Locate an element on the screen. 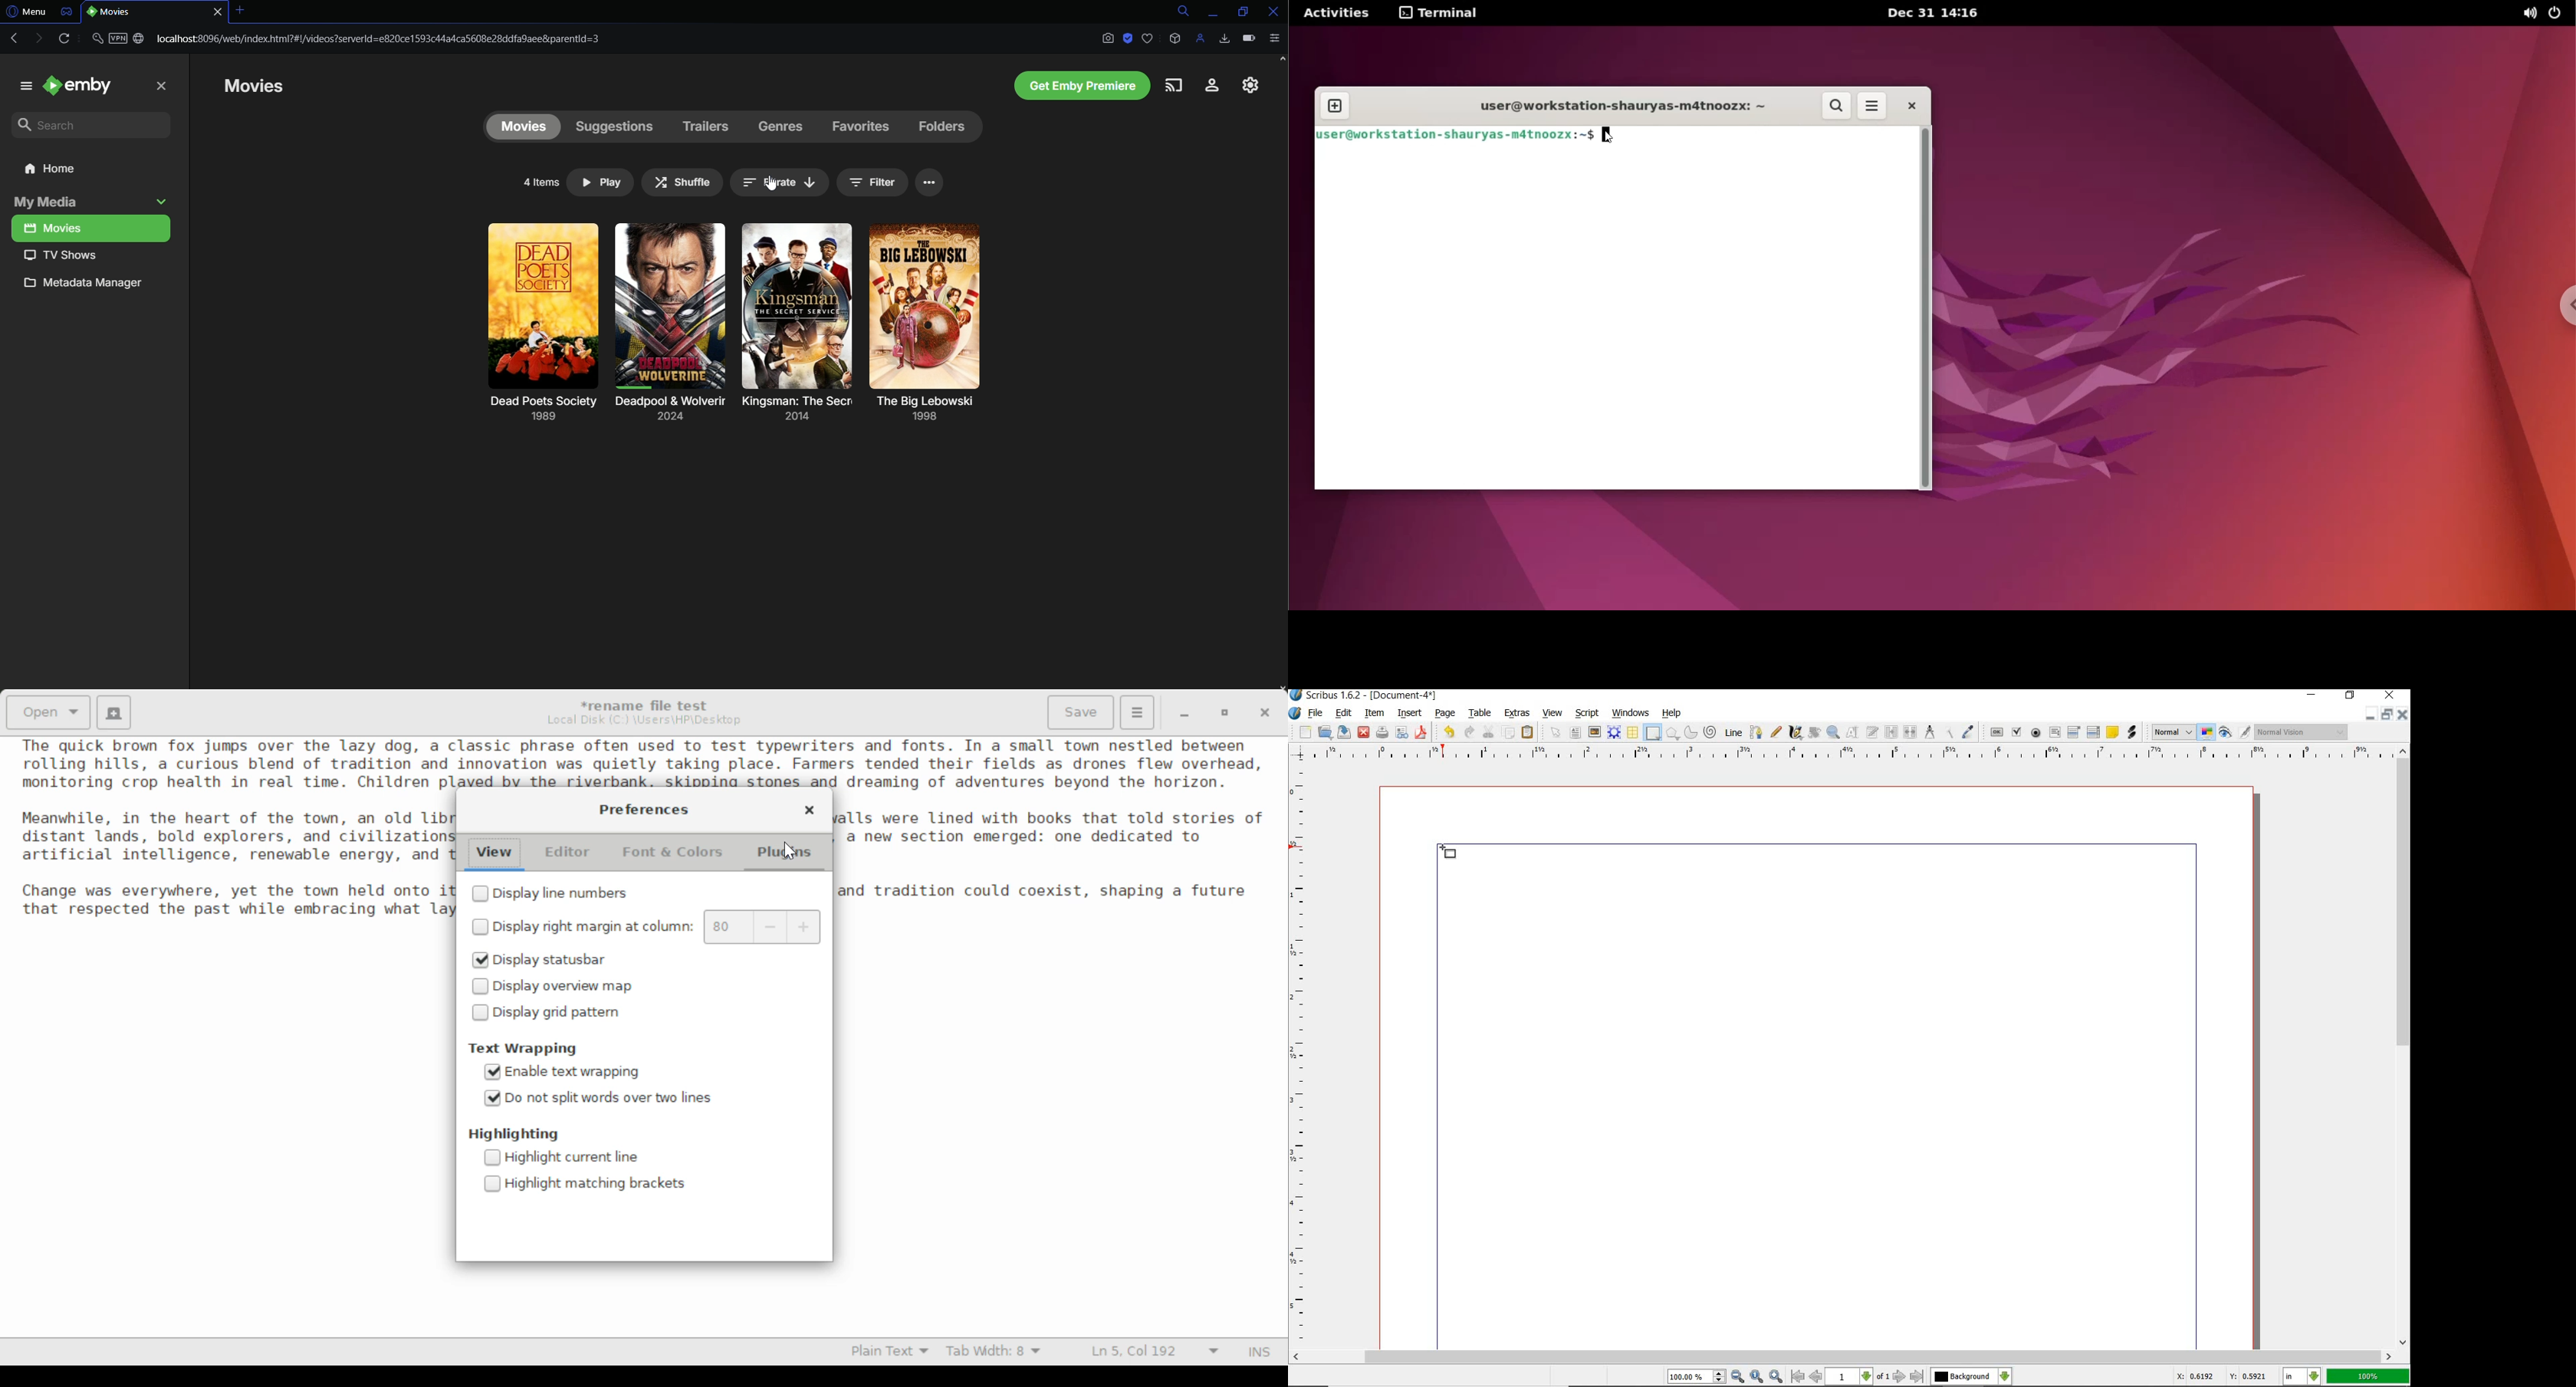 The image size is (2576, 1400). toggle color management is located at coordinates (2208, 733).